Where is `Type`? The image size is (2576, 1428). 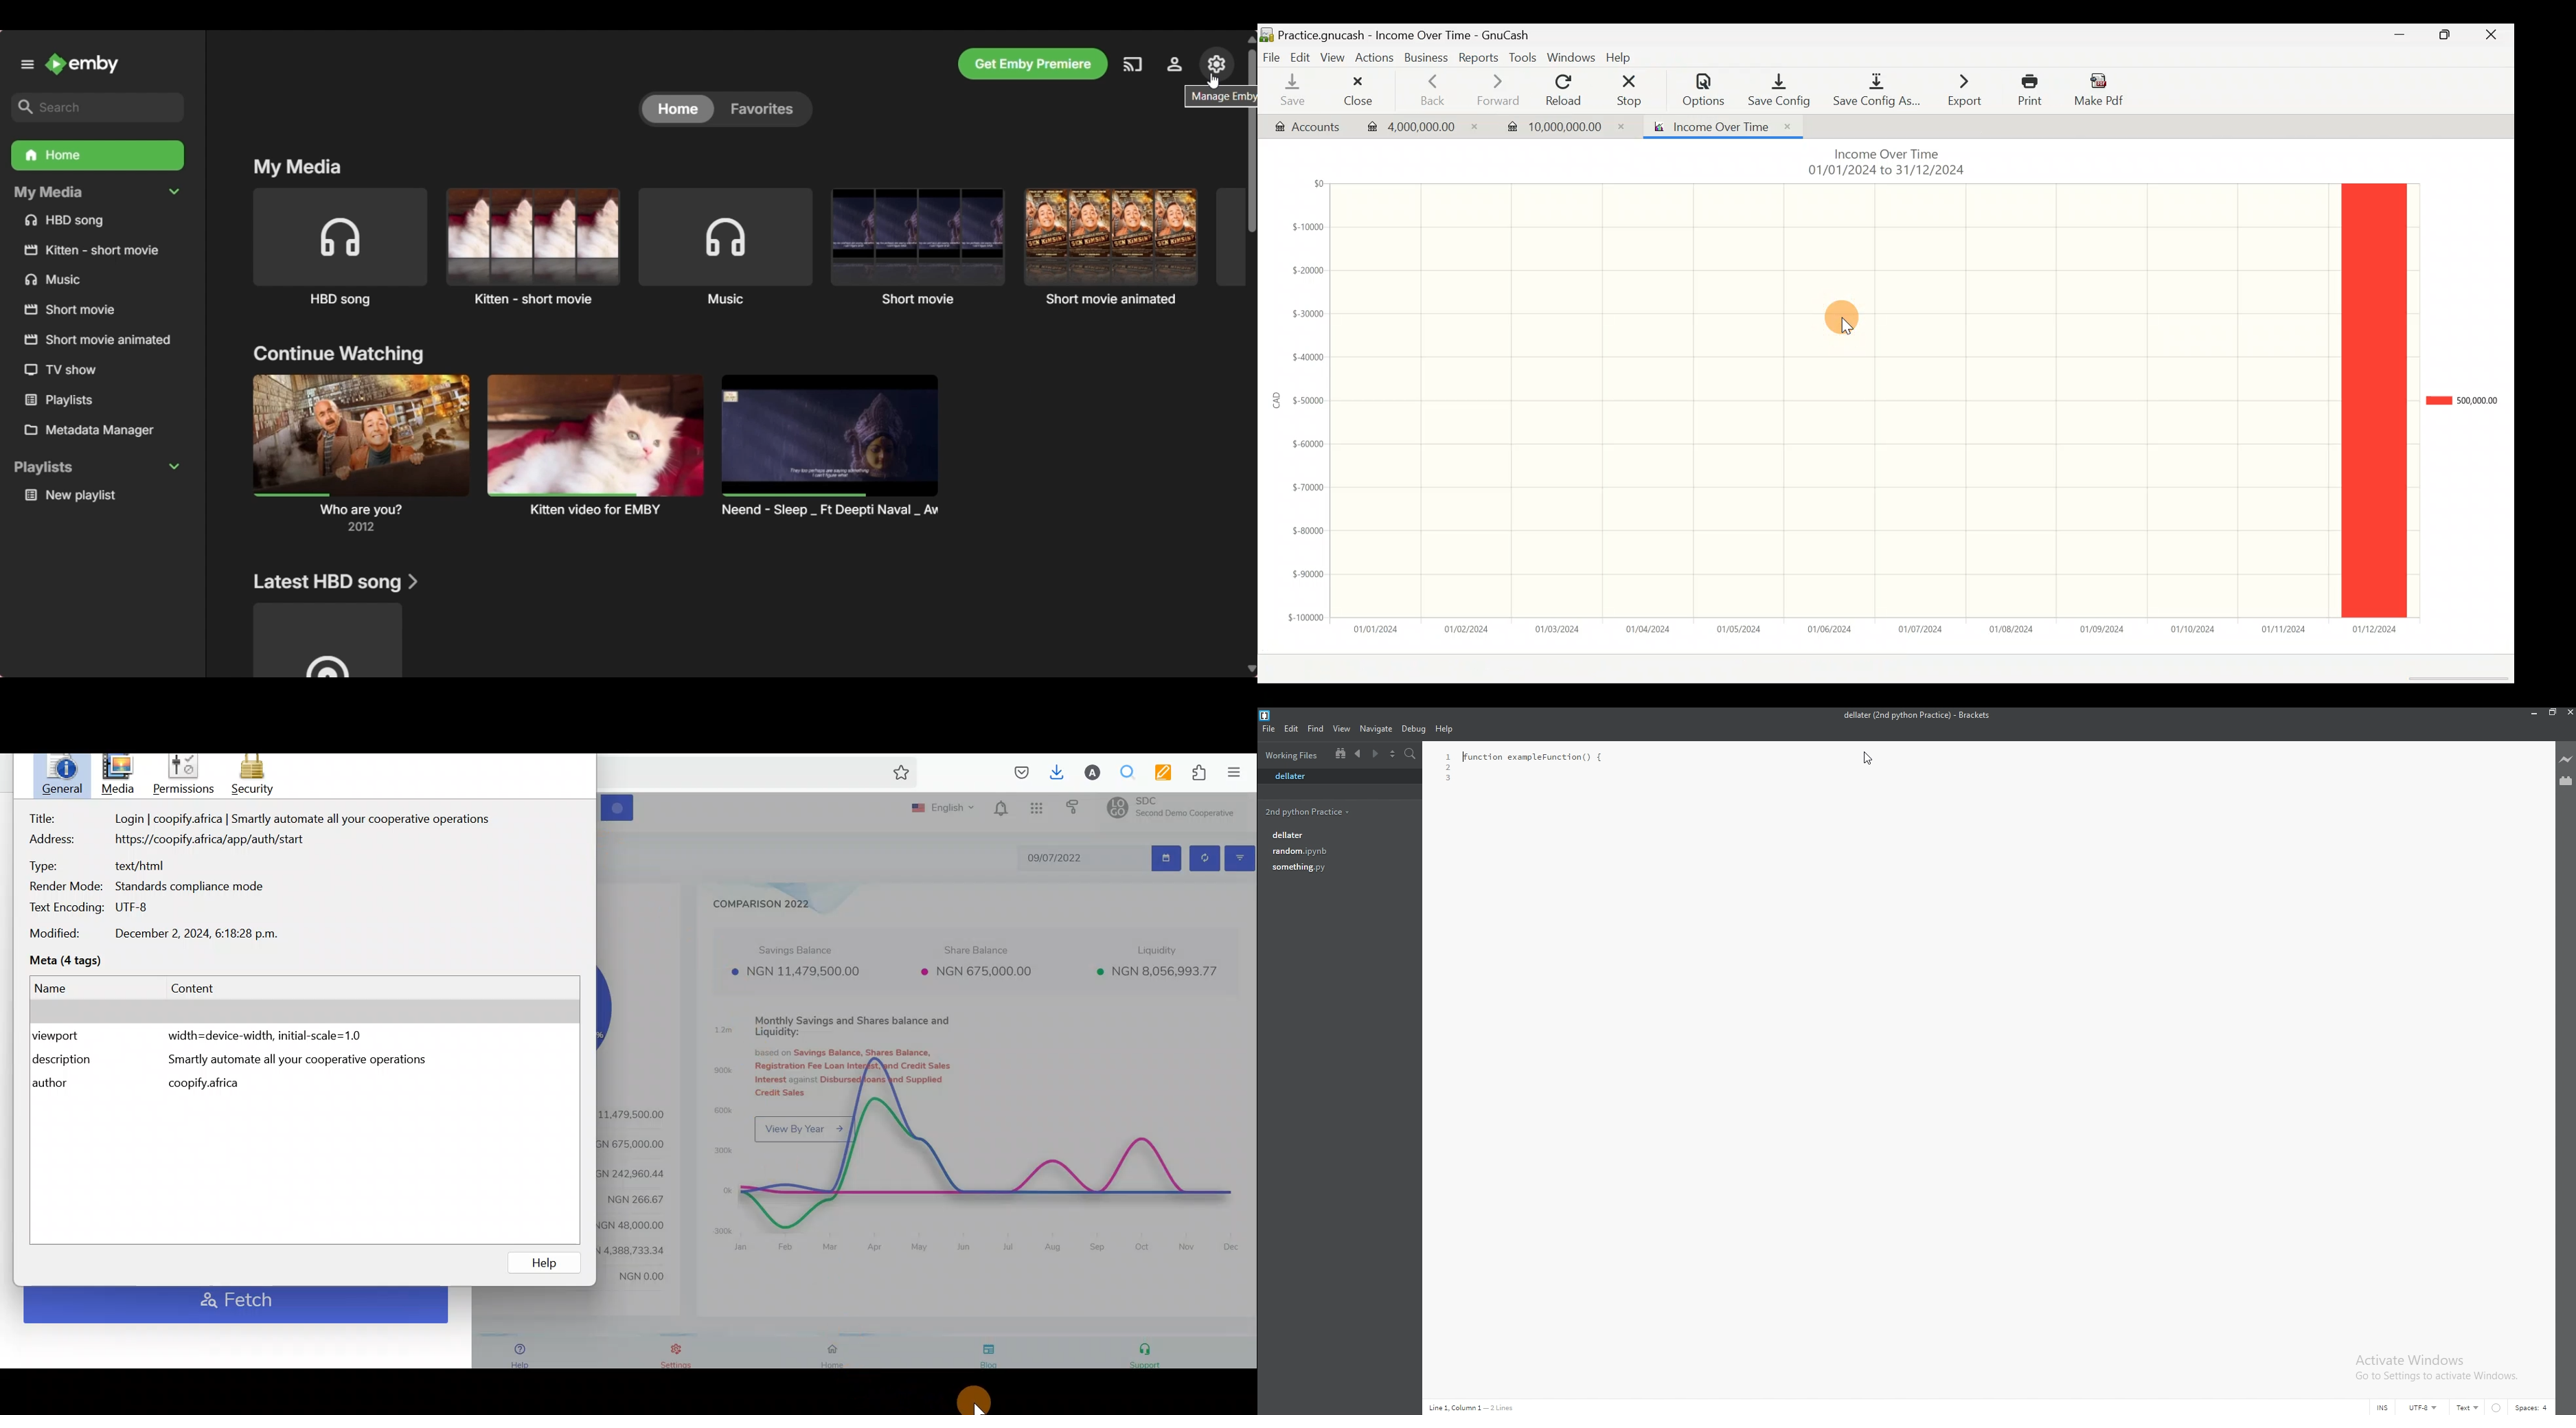 Type is located at coordinates (119, 868).